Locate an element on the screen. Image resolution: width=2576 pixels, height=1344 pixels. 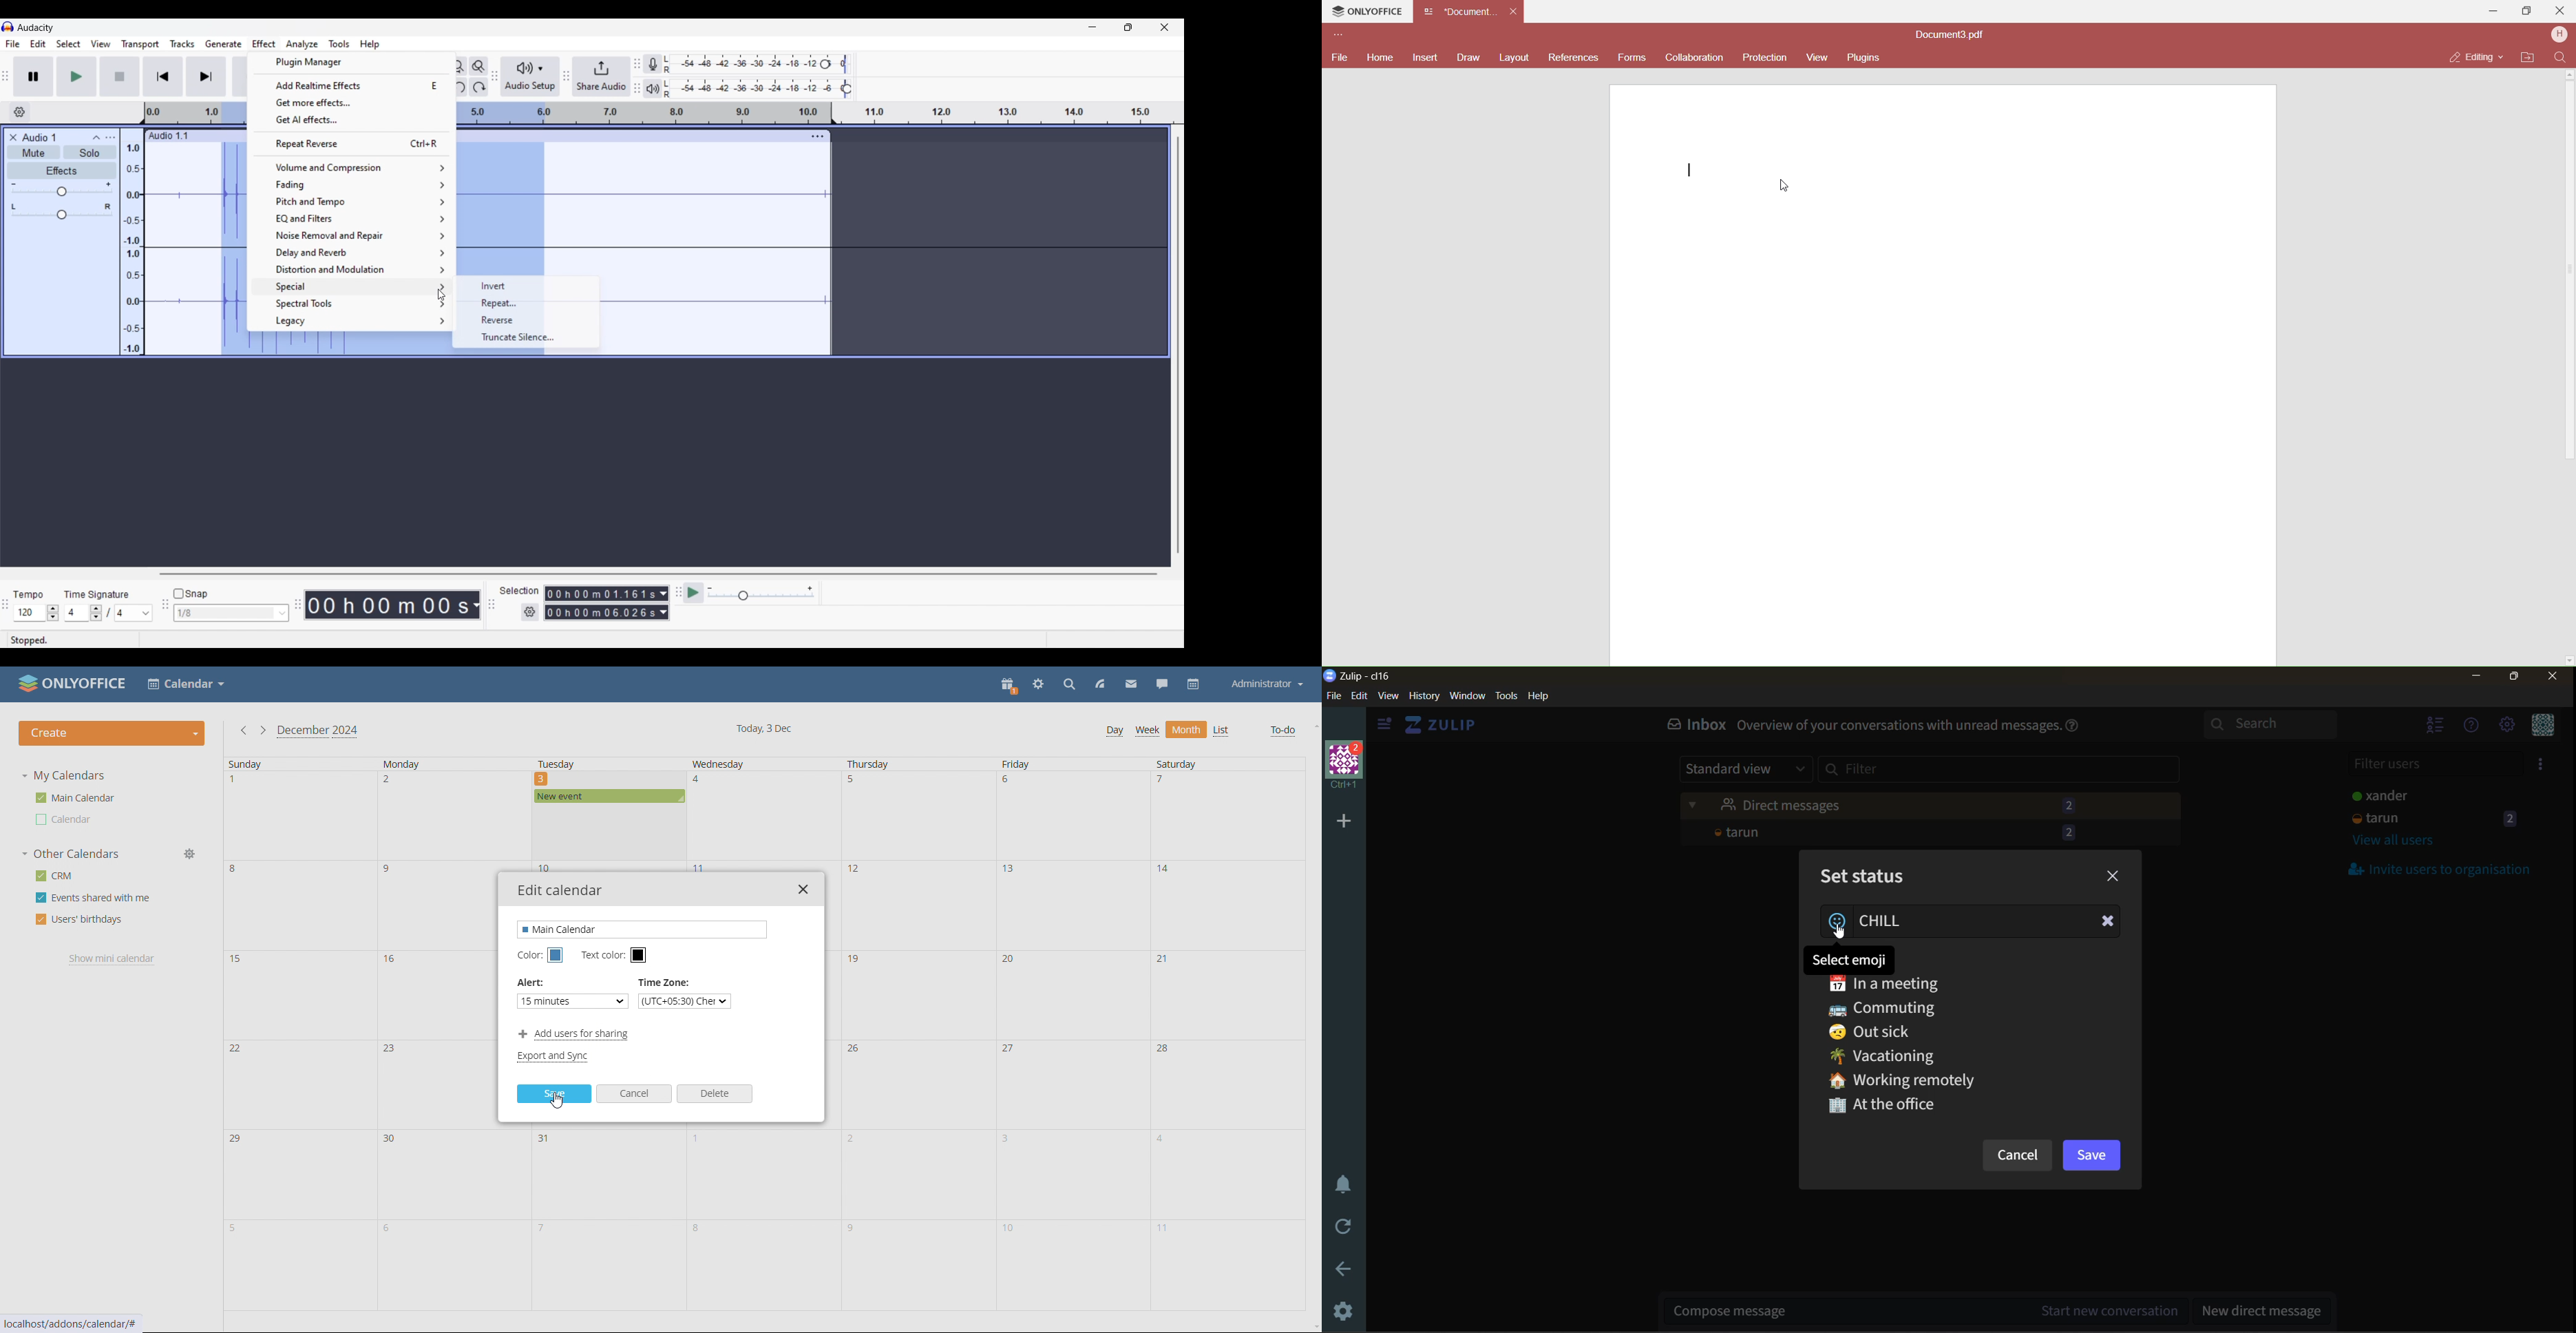
add emoji is located at coordinates (1838, 921).